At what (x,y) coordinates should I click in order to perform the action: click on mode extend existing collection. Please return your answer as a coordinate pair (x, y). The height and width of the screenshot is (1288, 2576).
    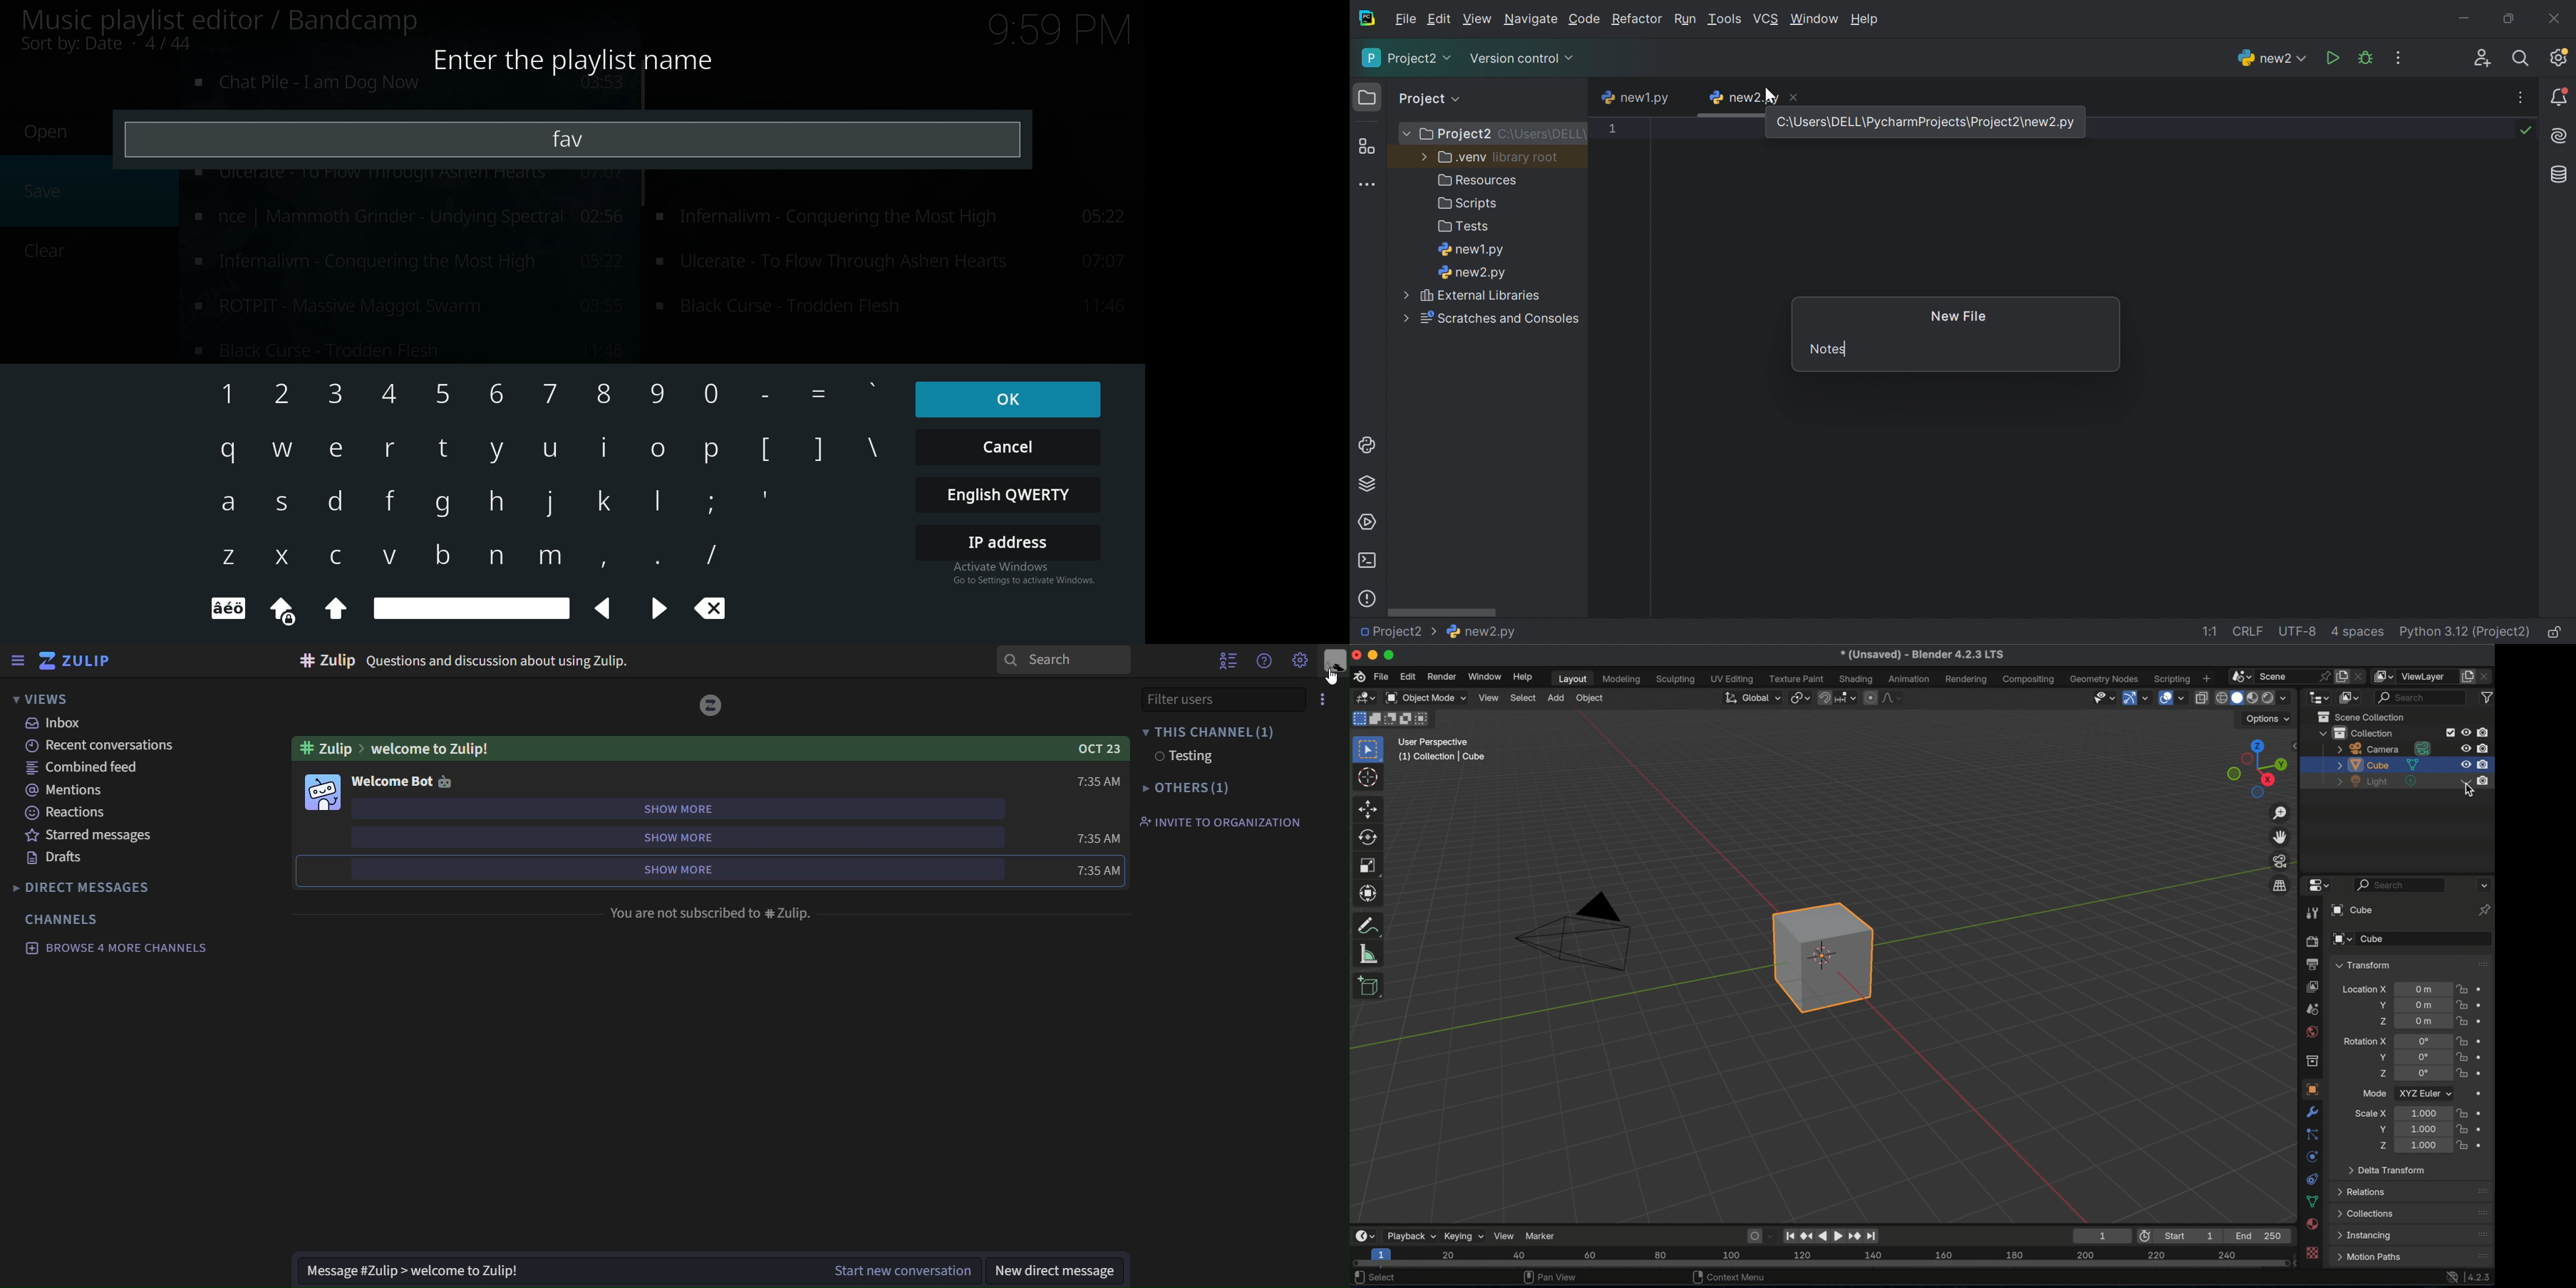
    Looking at the image, I should click on (1376, 720).